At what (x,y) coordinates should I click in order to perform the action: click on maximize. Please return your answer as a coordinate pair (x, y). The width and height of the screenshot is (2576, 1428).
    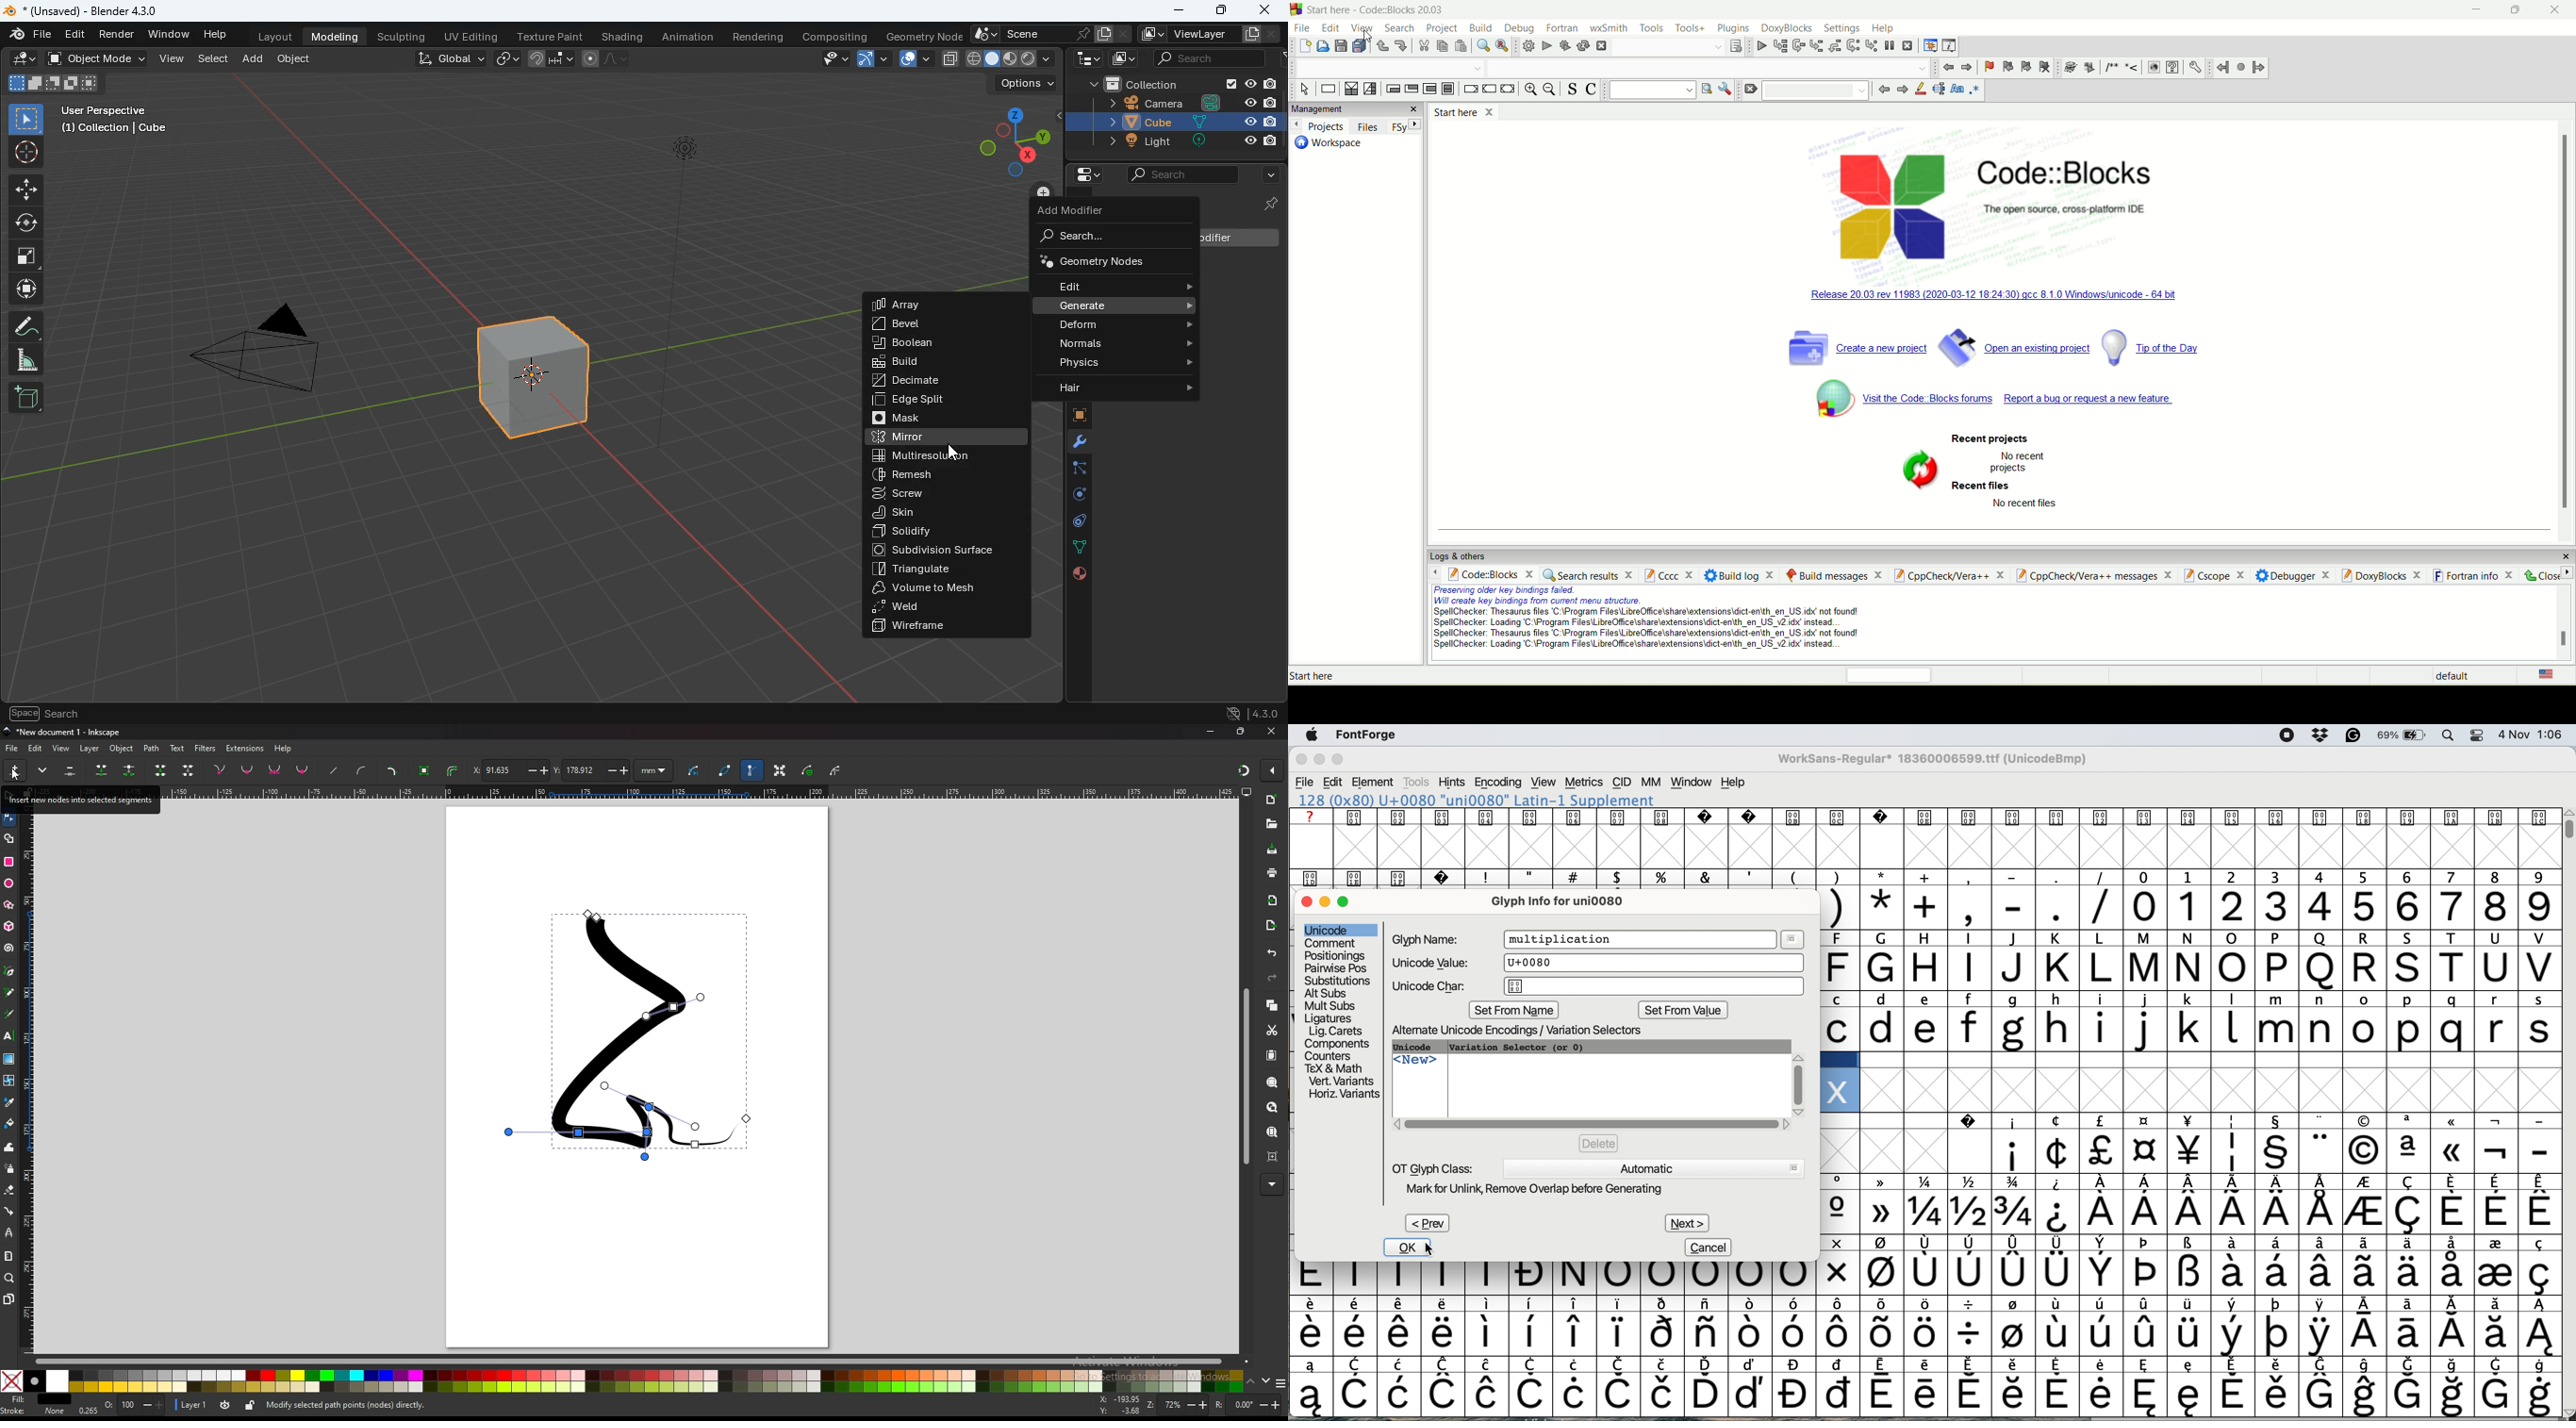
    Looking at the image, I should click on (1219, 8).